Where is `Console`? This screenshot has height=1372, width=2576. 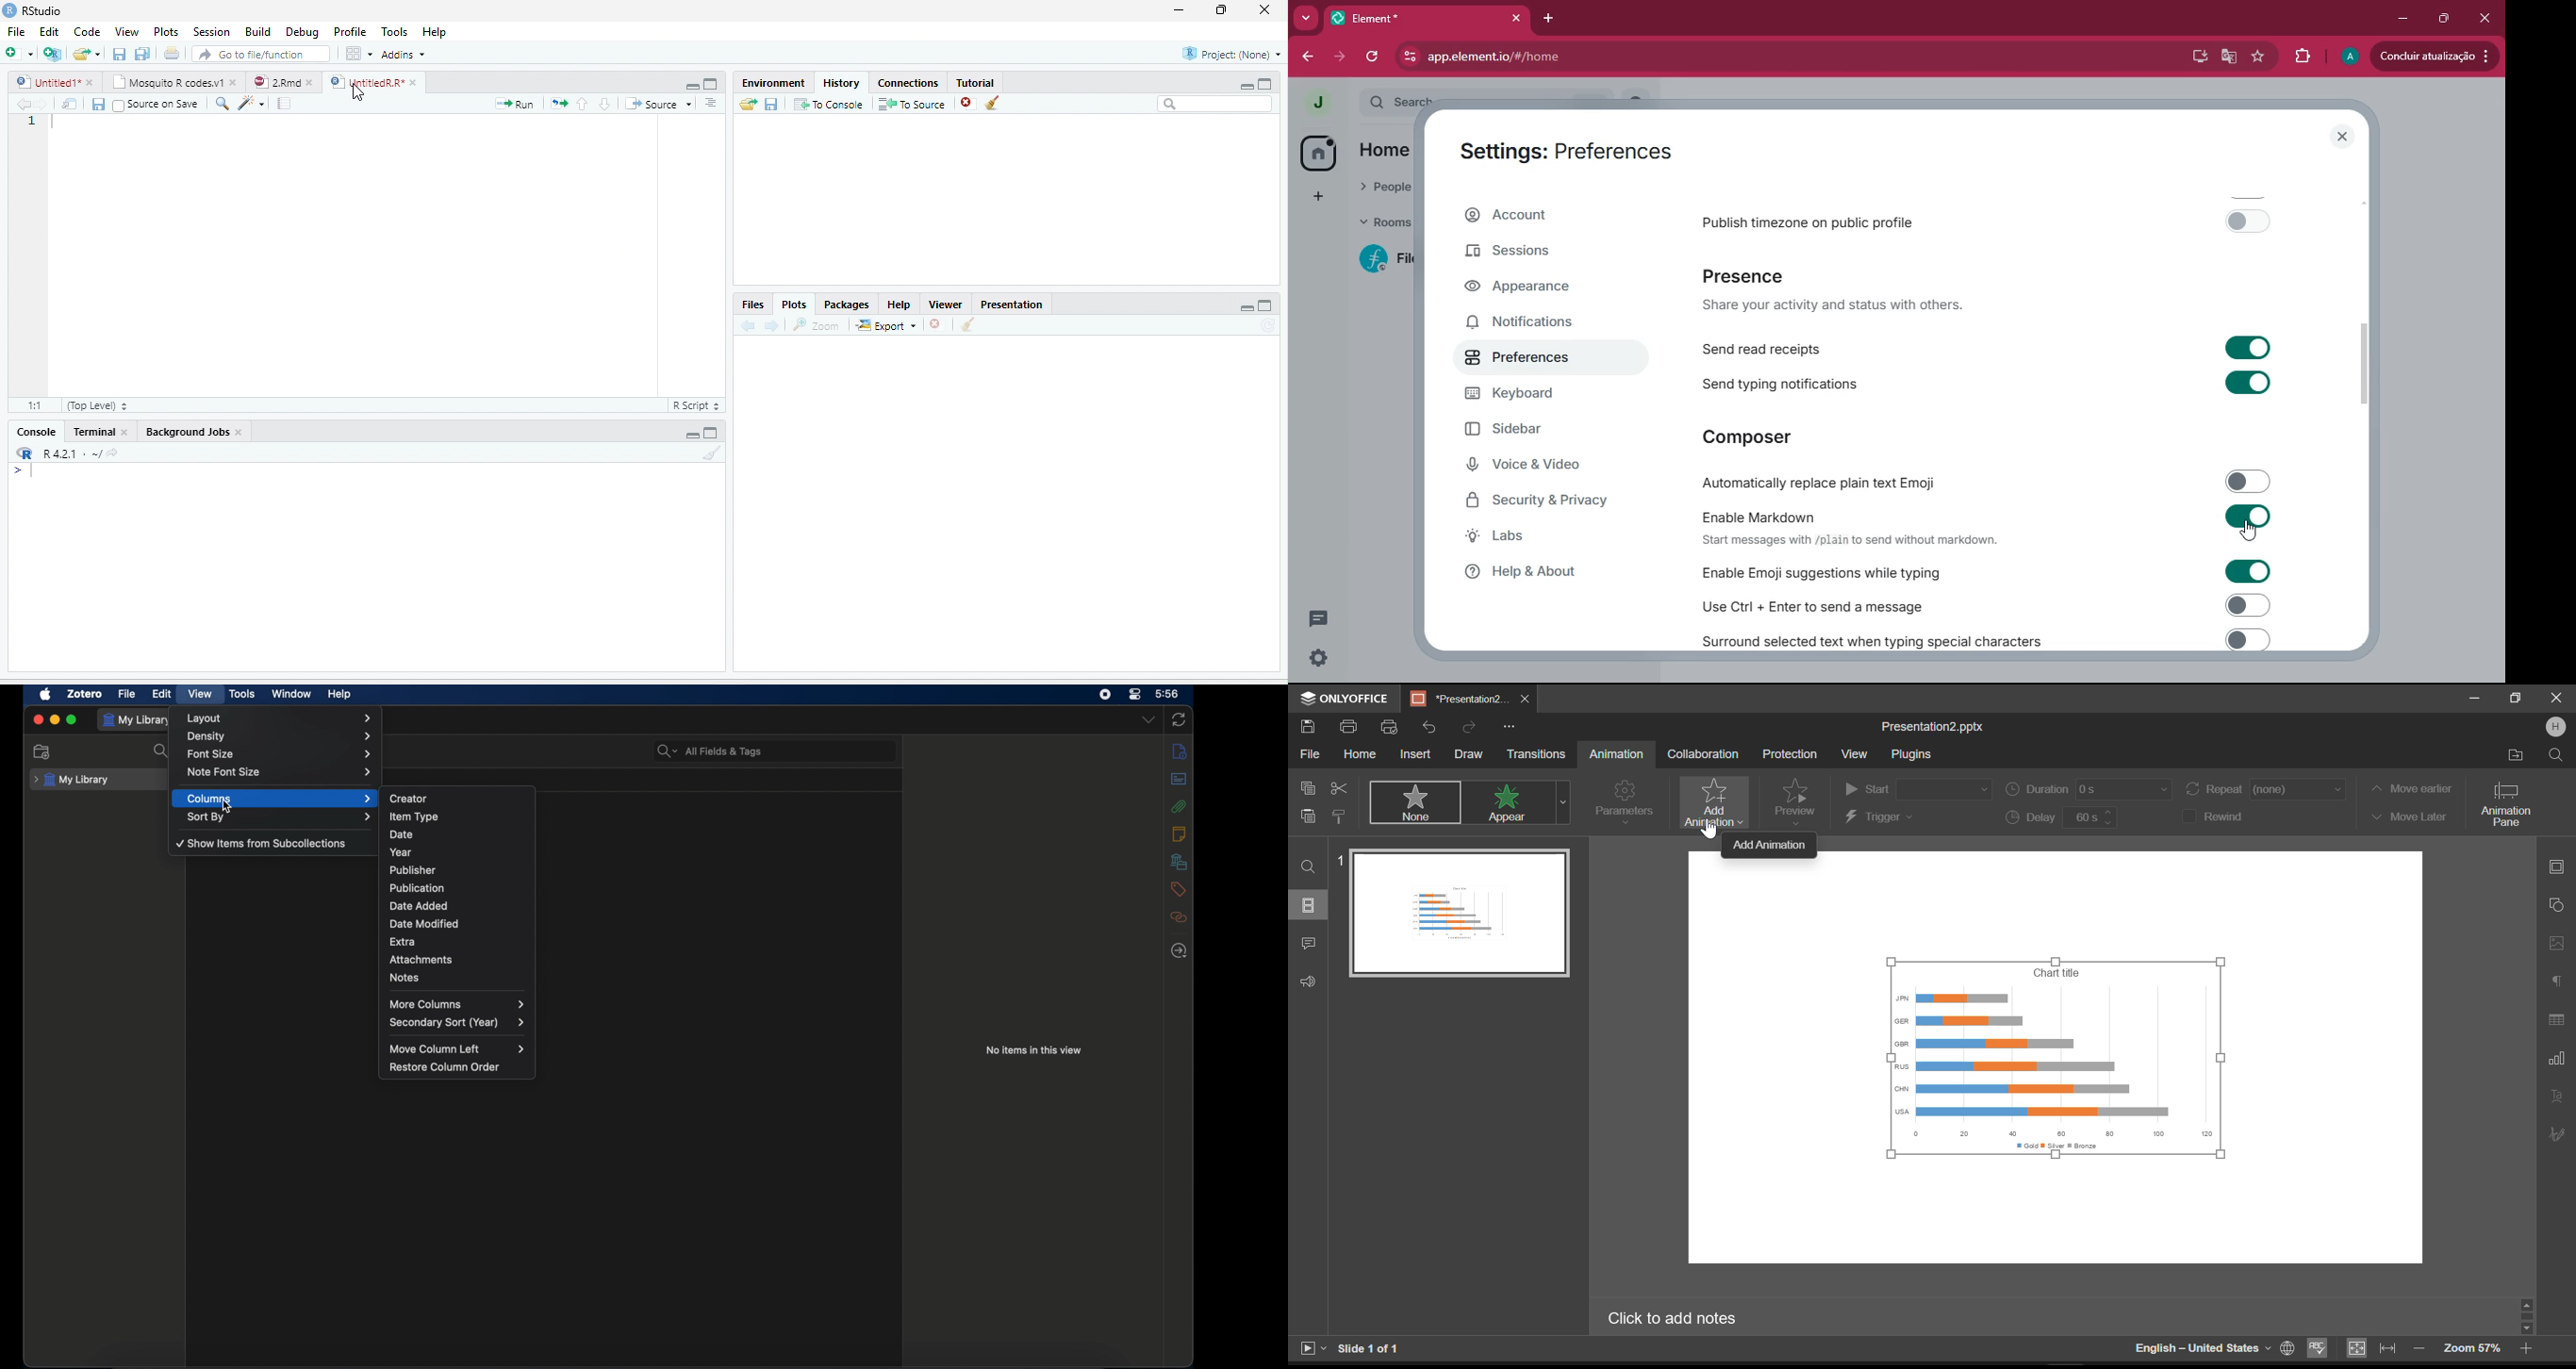 Console is located at coordinates (37, 432).